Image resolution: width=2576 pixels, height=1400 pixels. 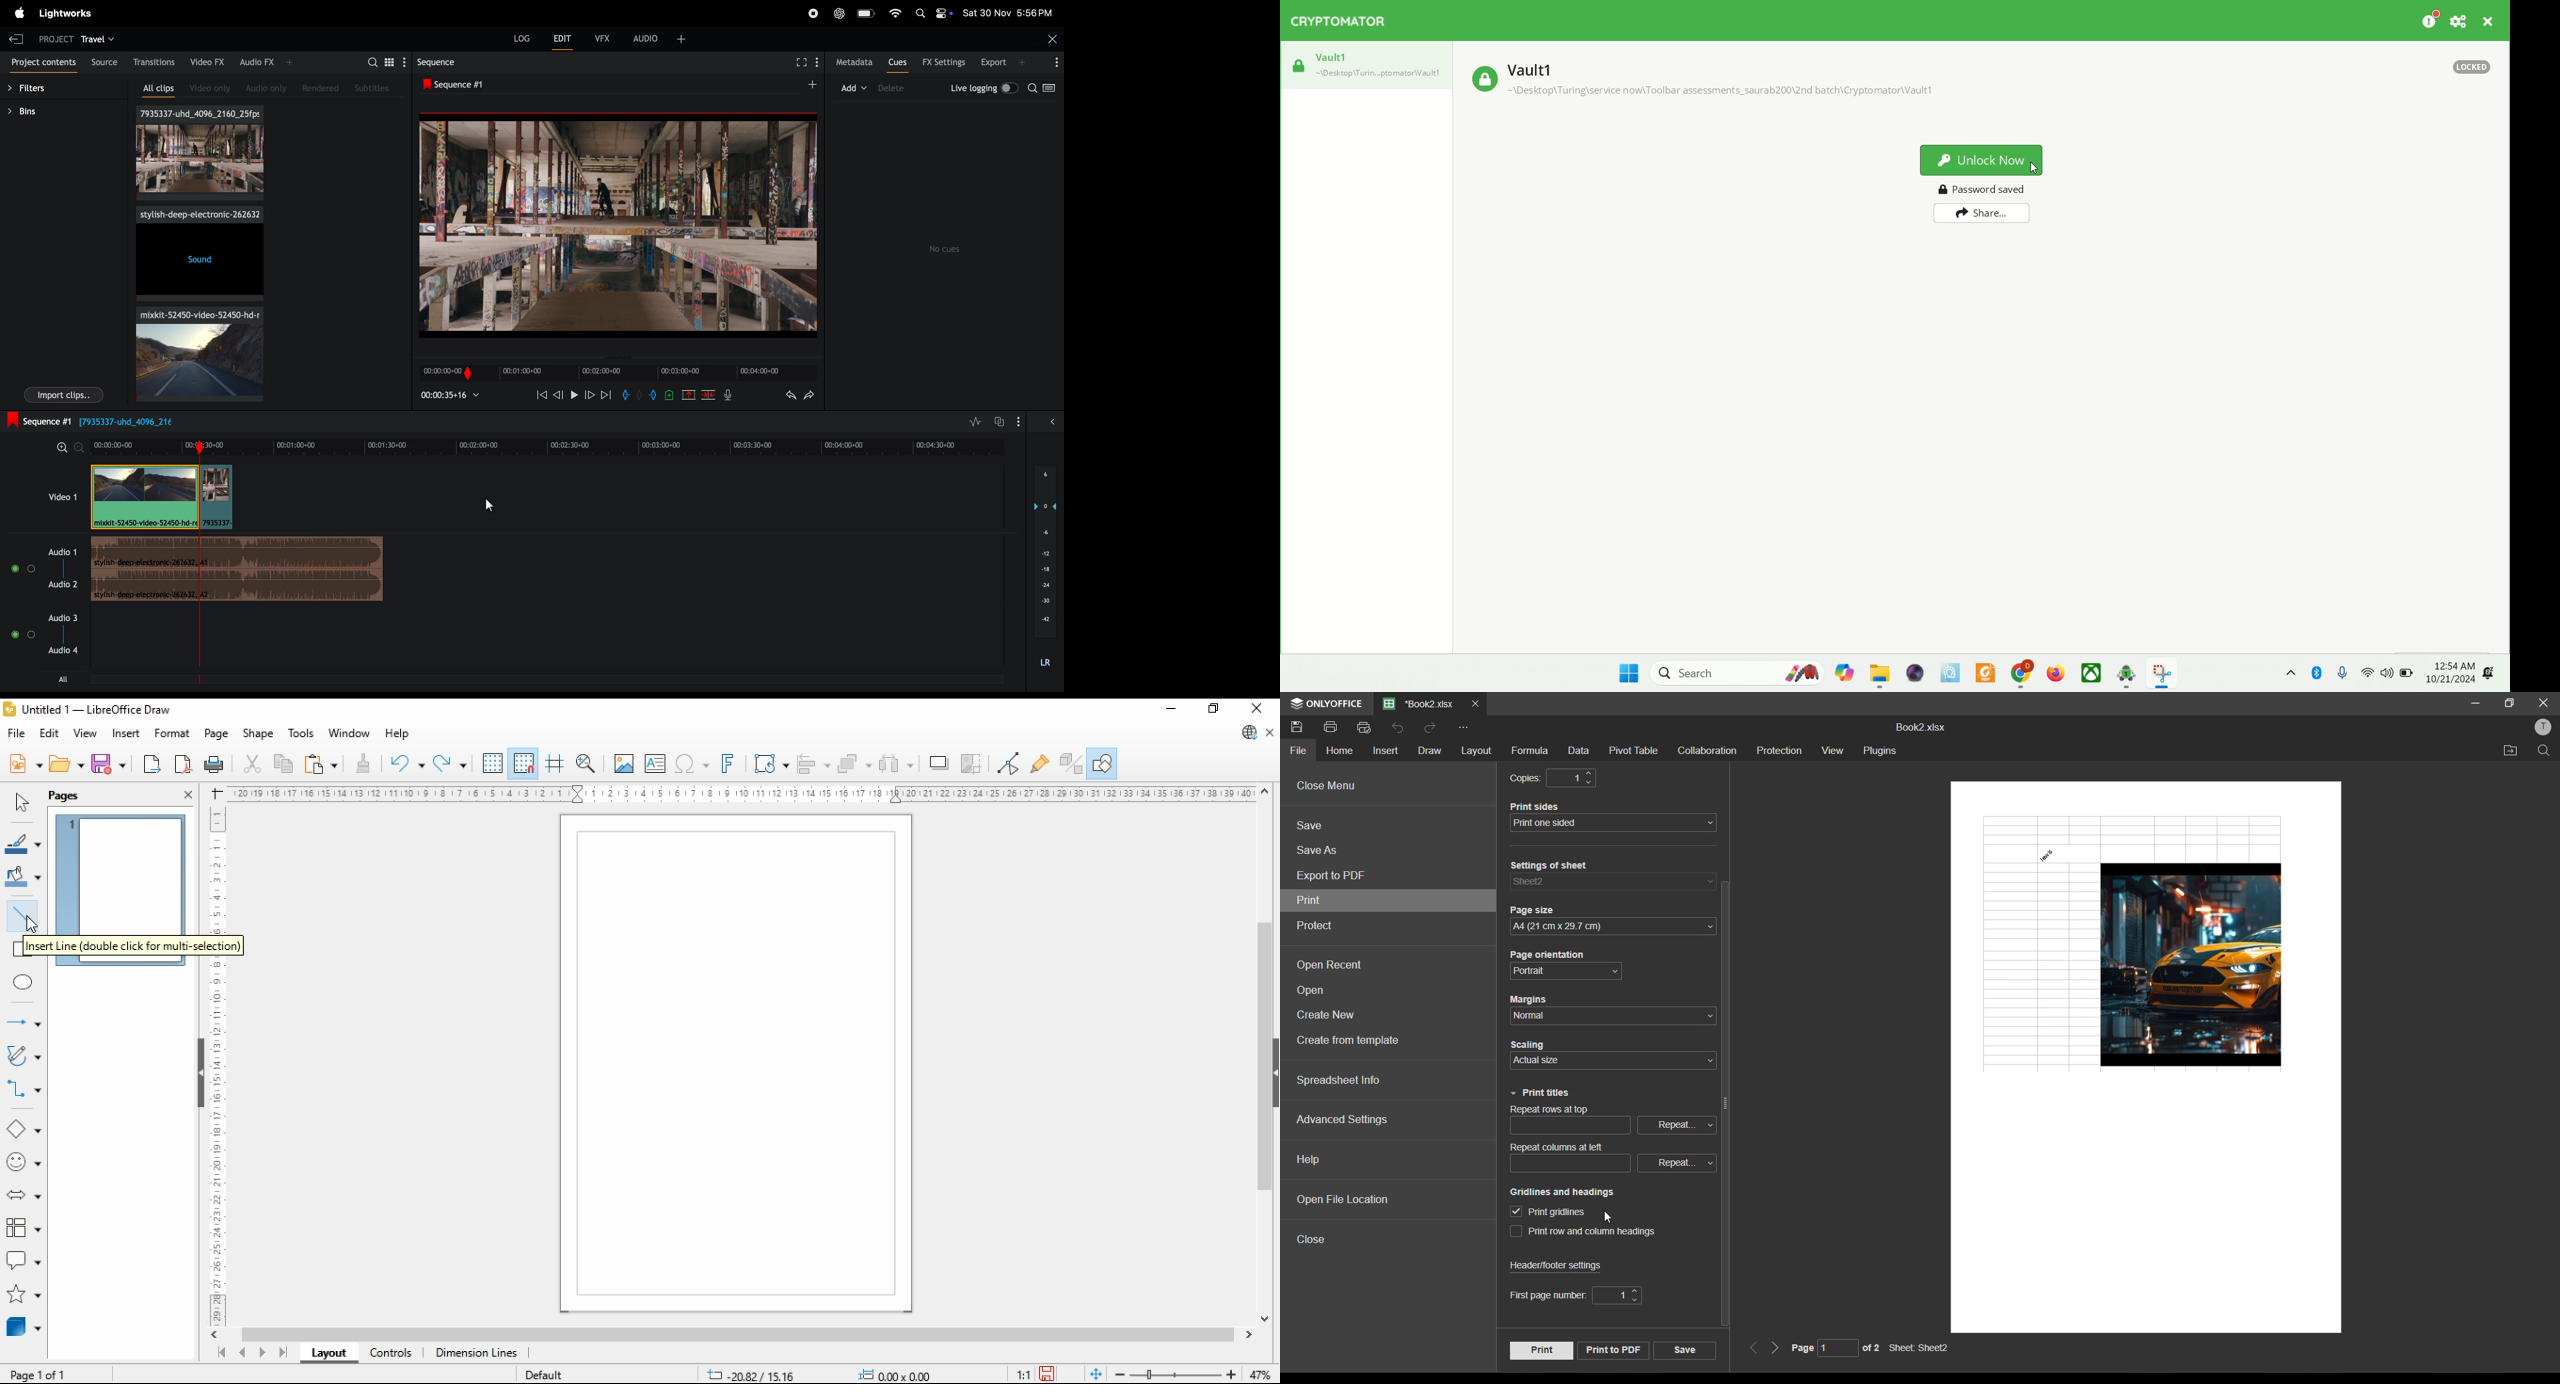 I want to click on view, so click(x=1831, y=750).